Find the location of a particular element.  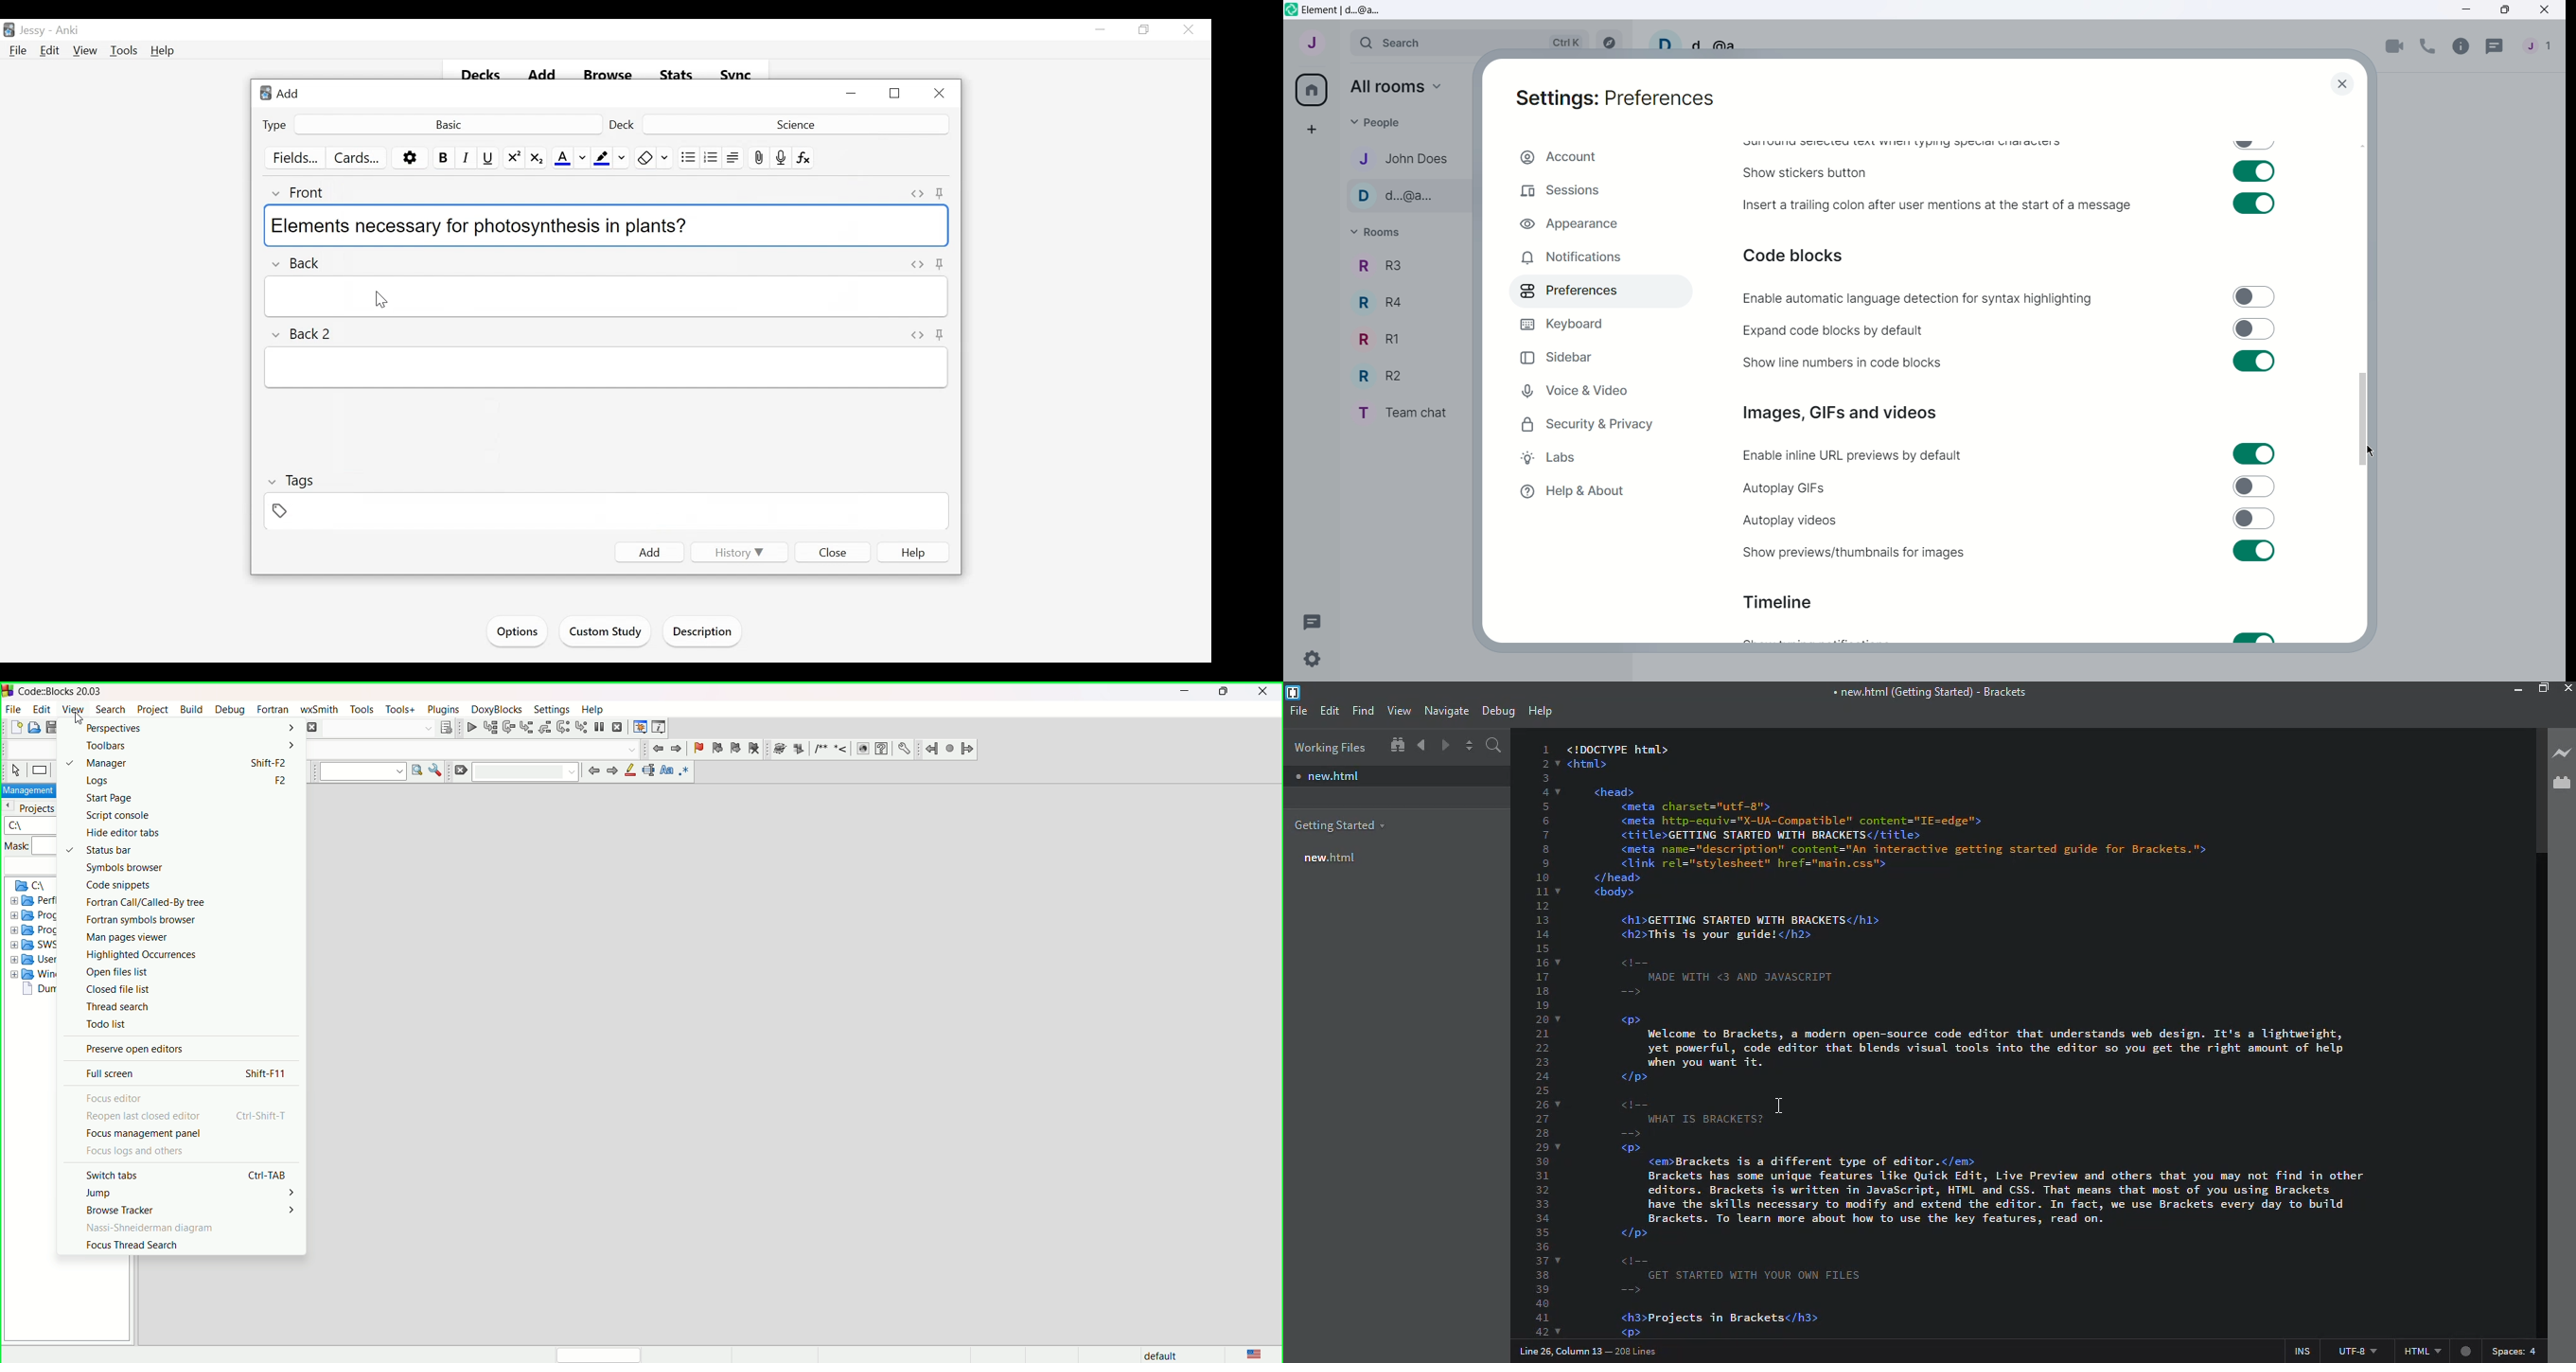

Elements necessary for photosynthesis in plants? is located at coordinates (604, 224).